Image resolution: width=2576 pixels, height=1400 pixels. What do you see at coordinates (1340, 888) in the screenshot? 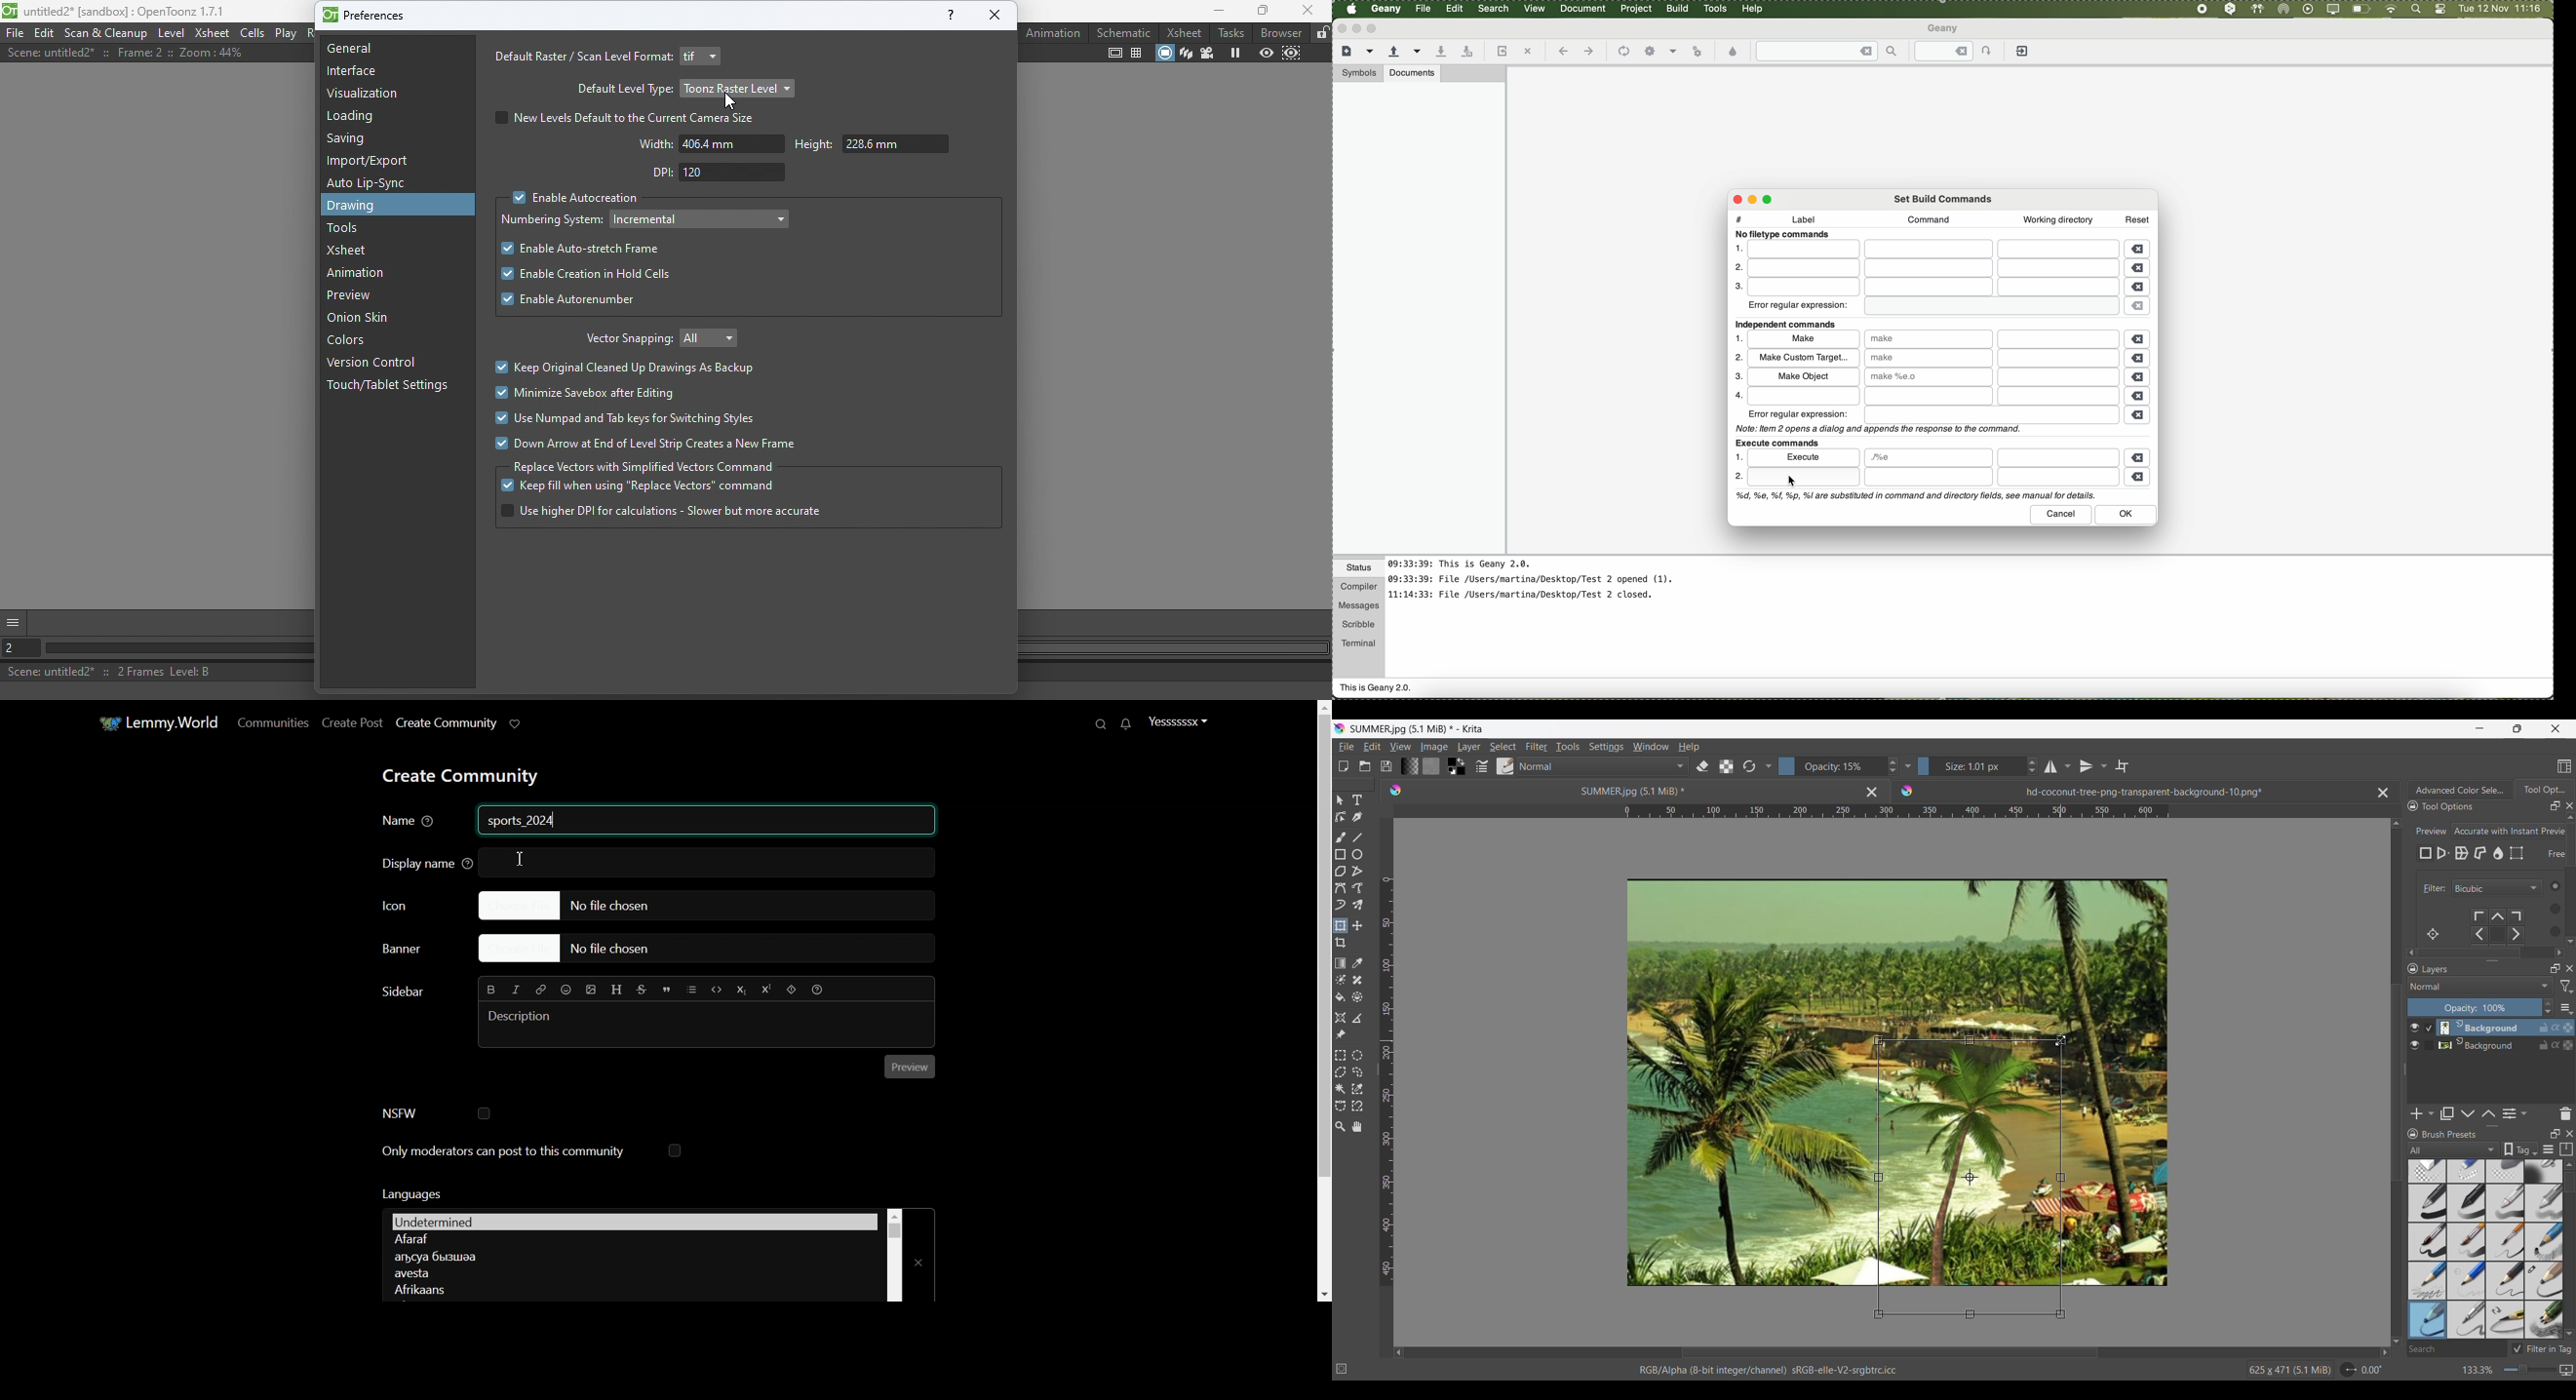
I see `Bezier curve tool` at bounding box center [1340, 888].